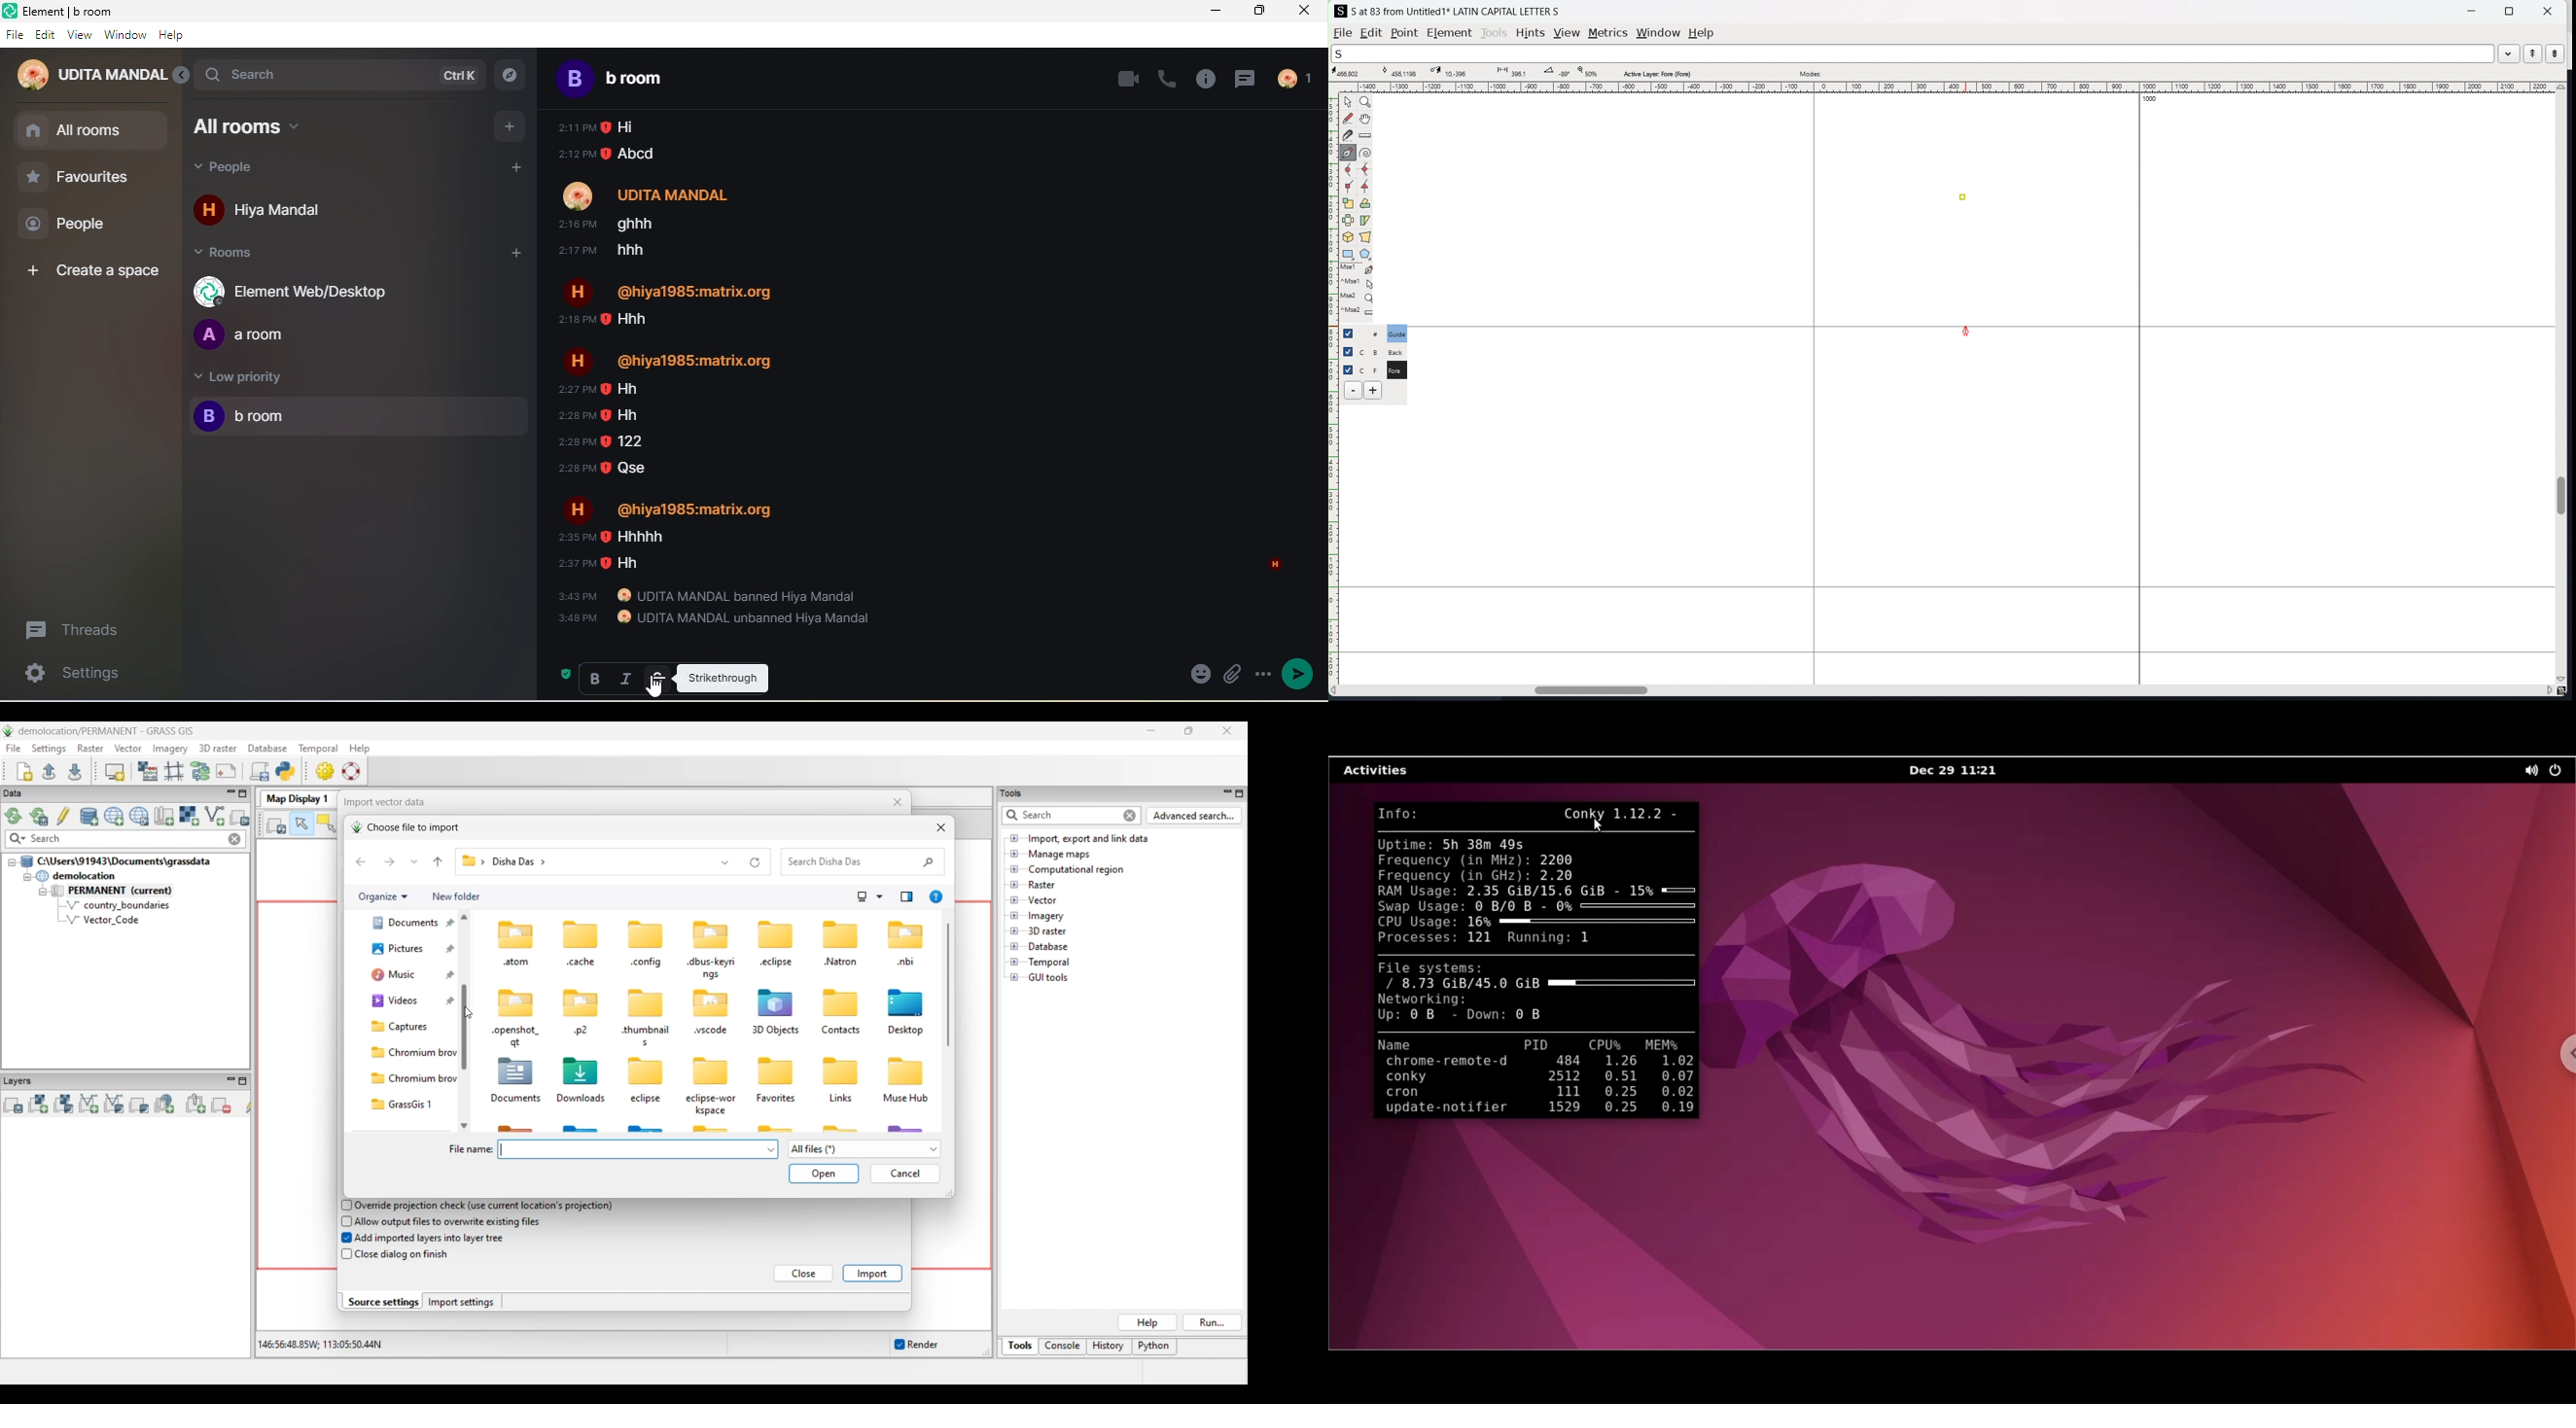  Describe the element at coordinates (381, 802) in the screenshot. I see `| Import vector data` at that location.